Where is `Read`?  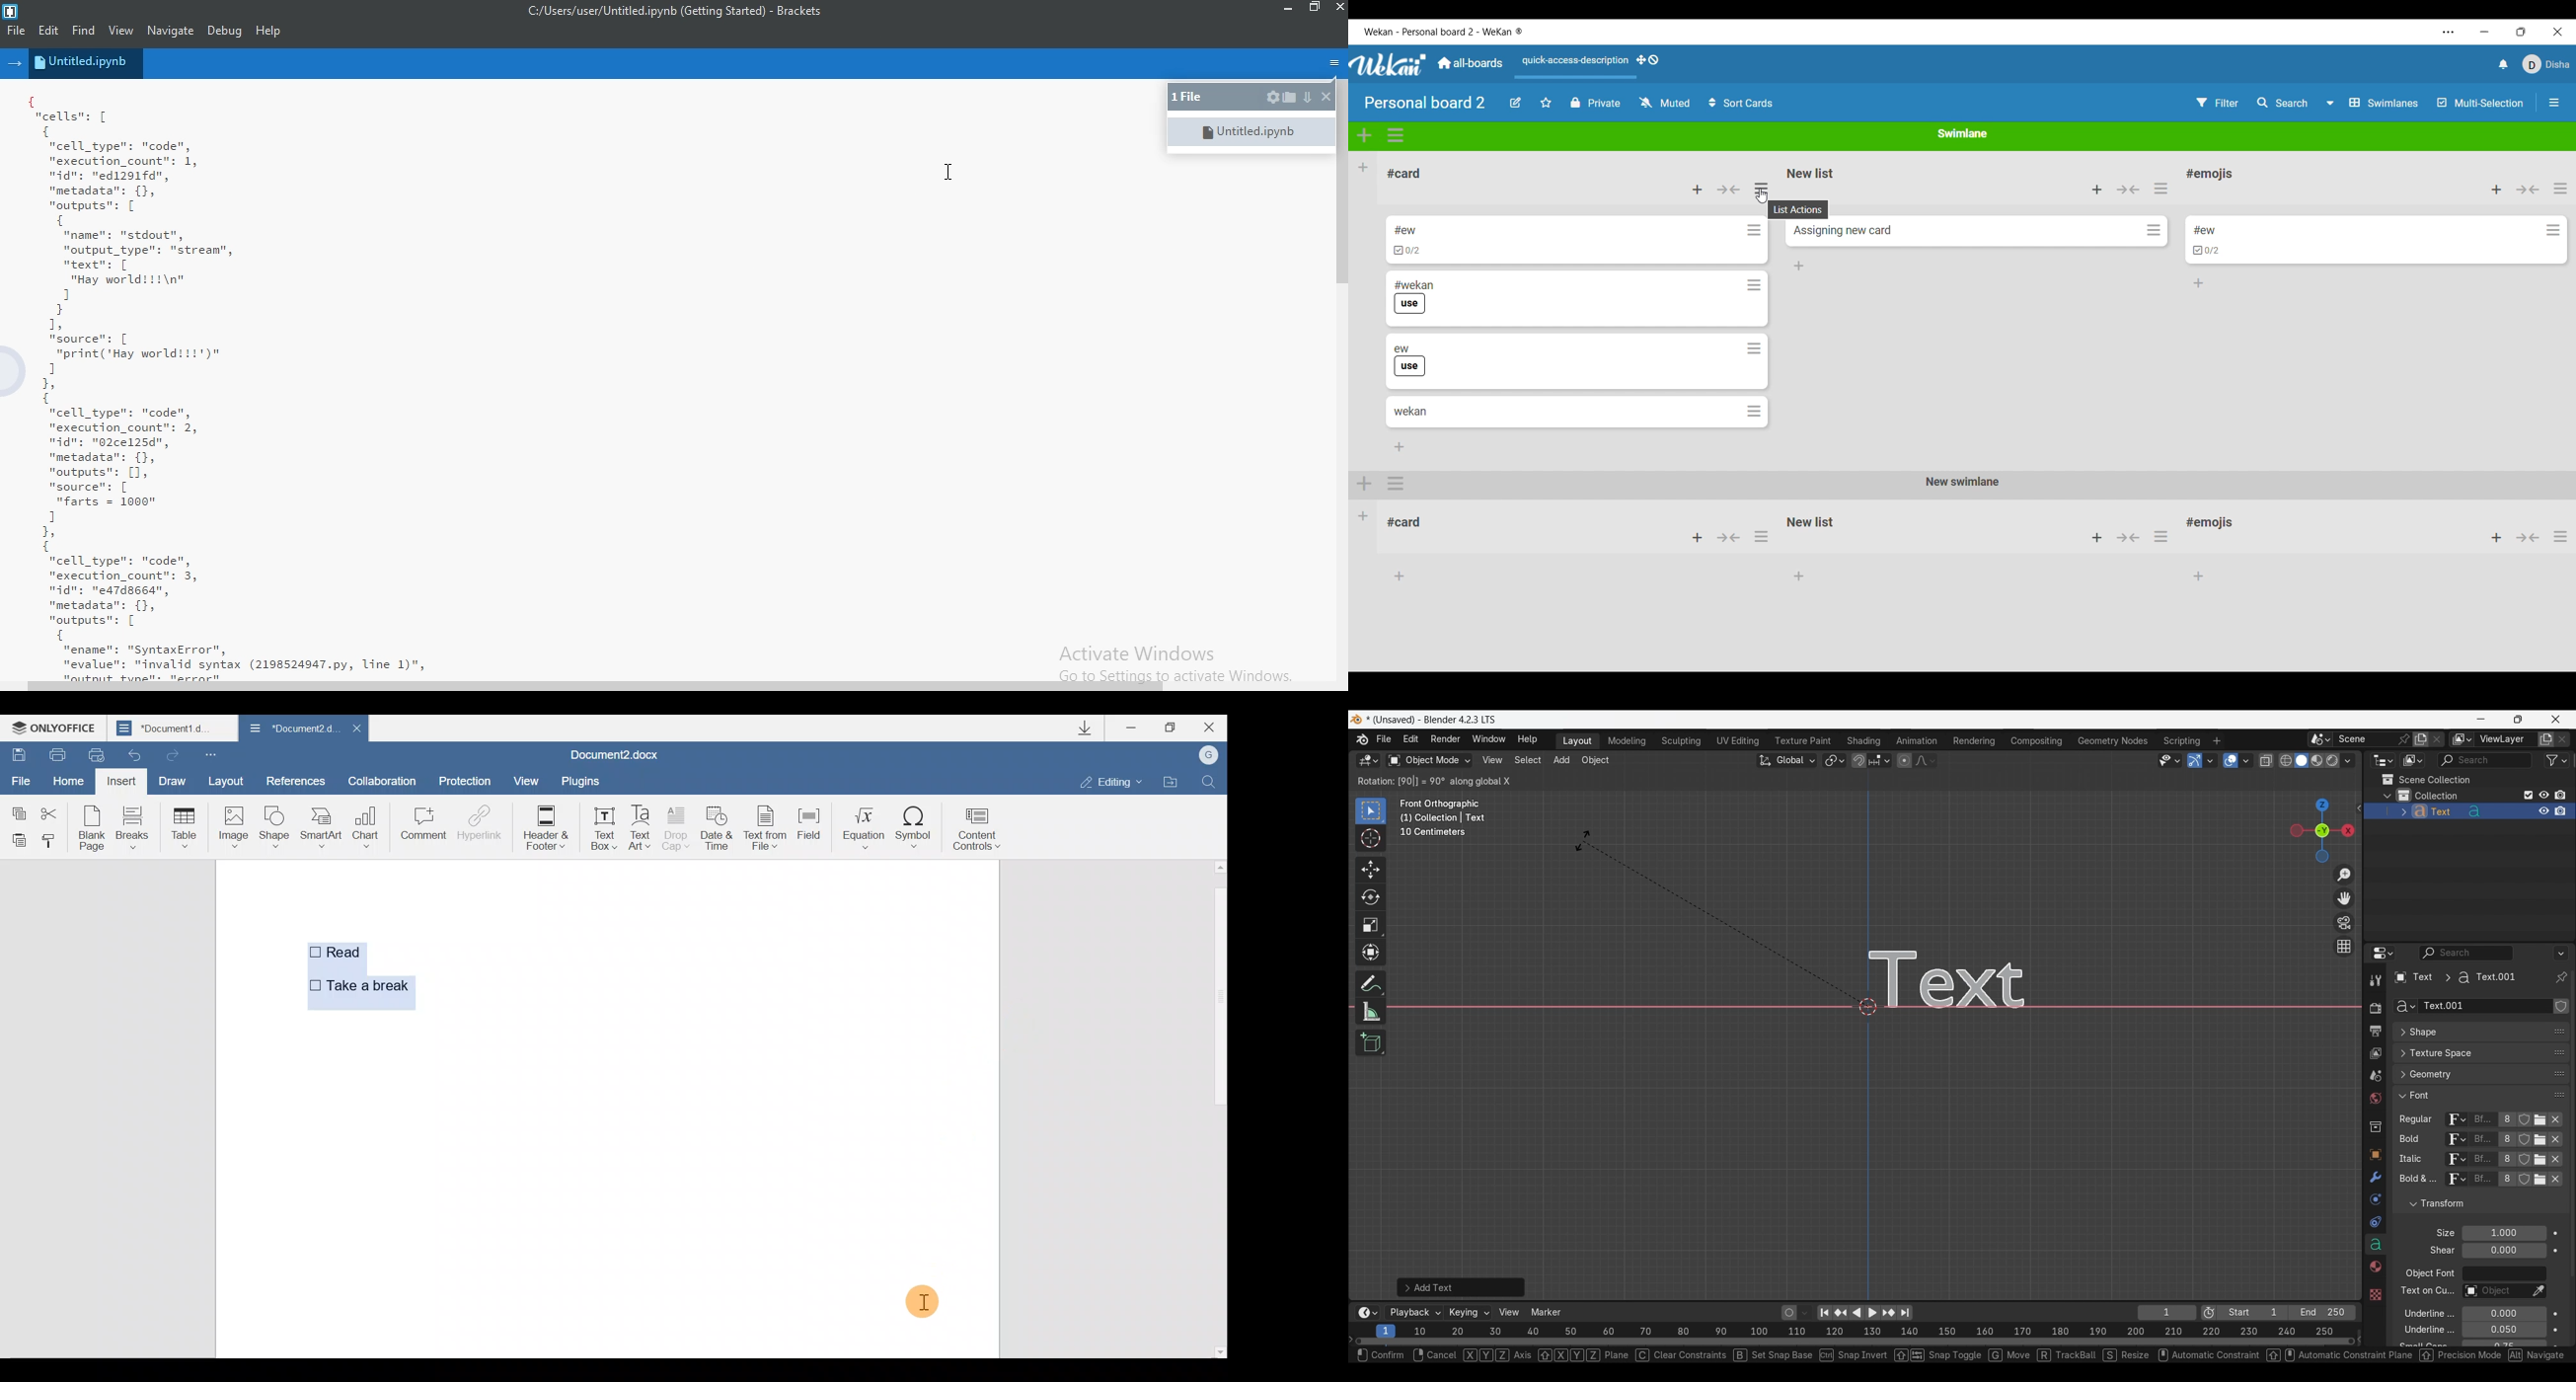
Read is located at coordinates (358, 954).